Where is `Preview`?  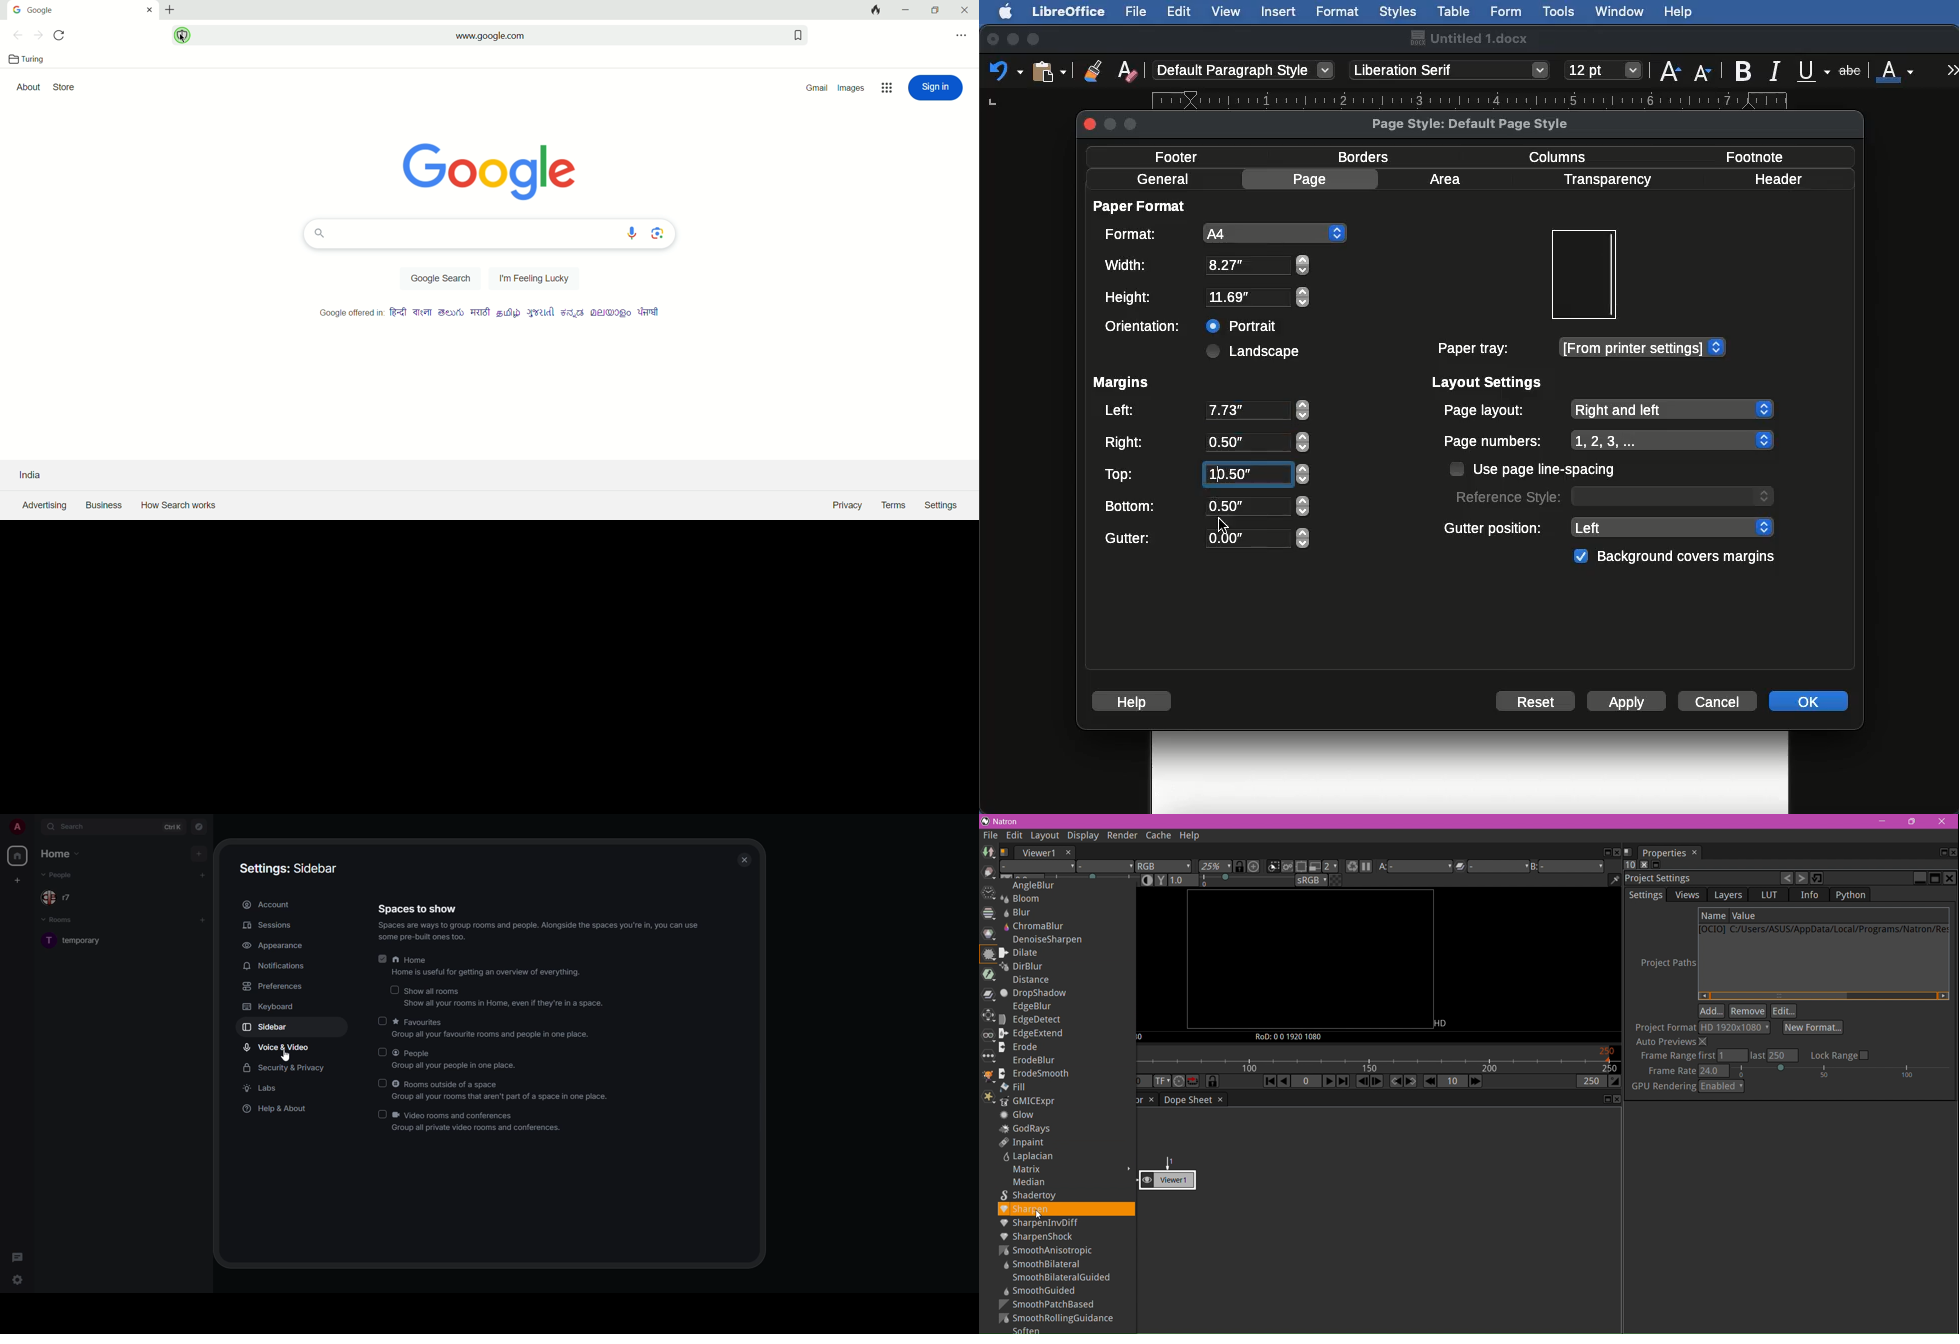
Preview is located at coordinates (1583, 275).